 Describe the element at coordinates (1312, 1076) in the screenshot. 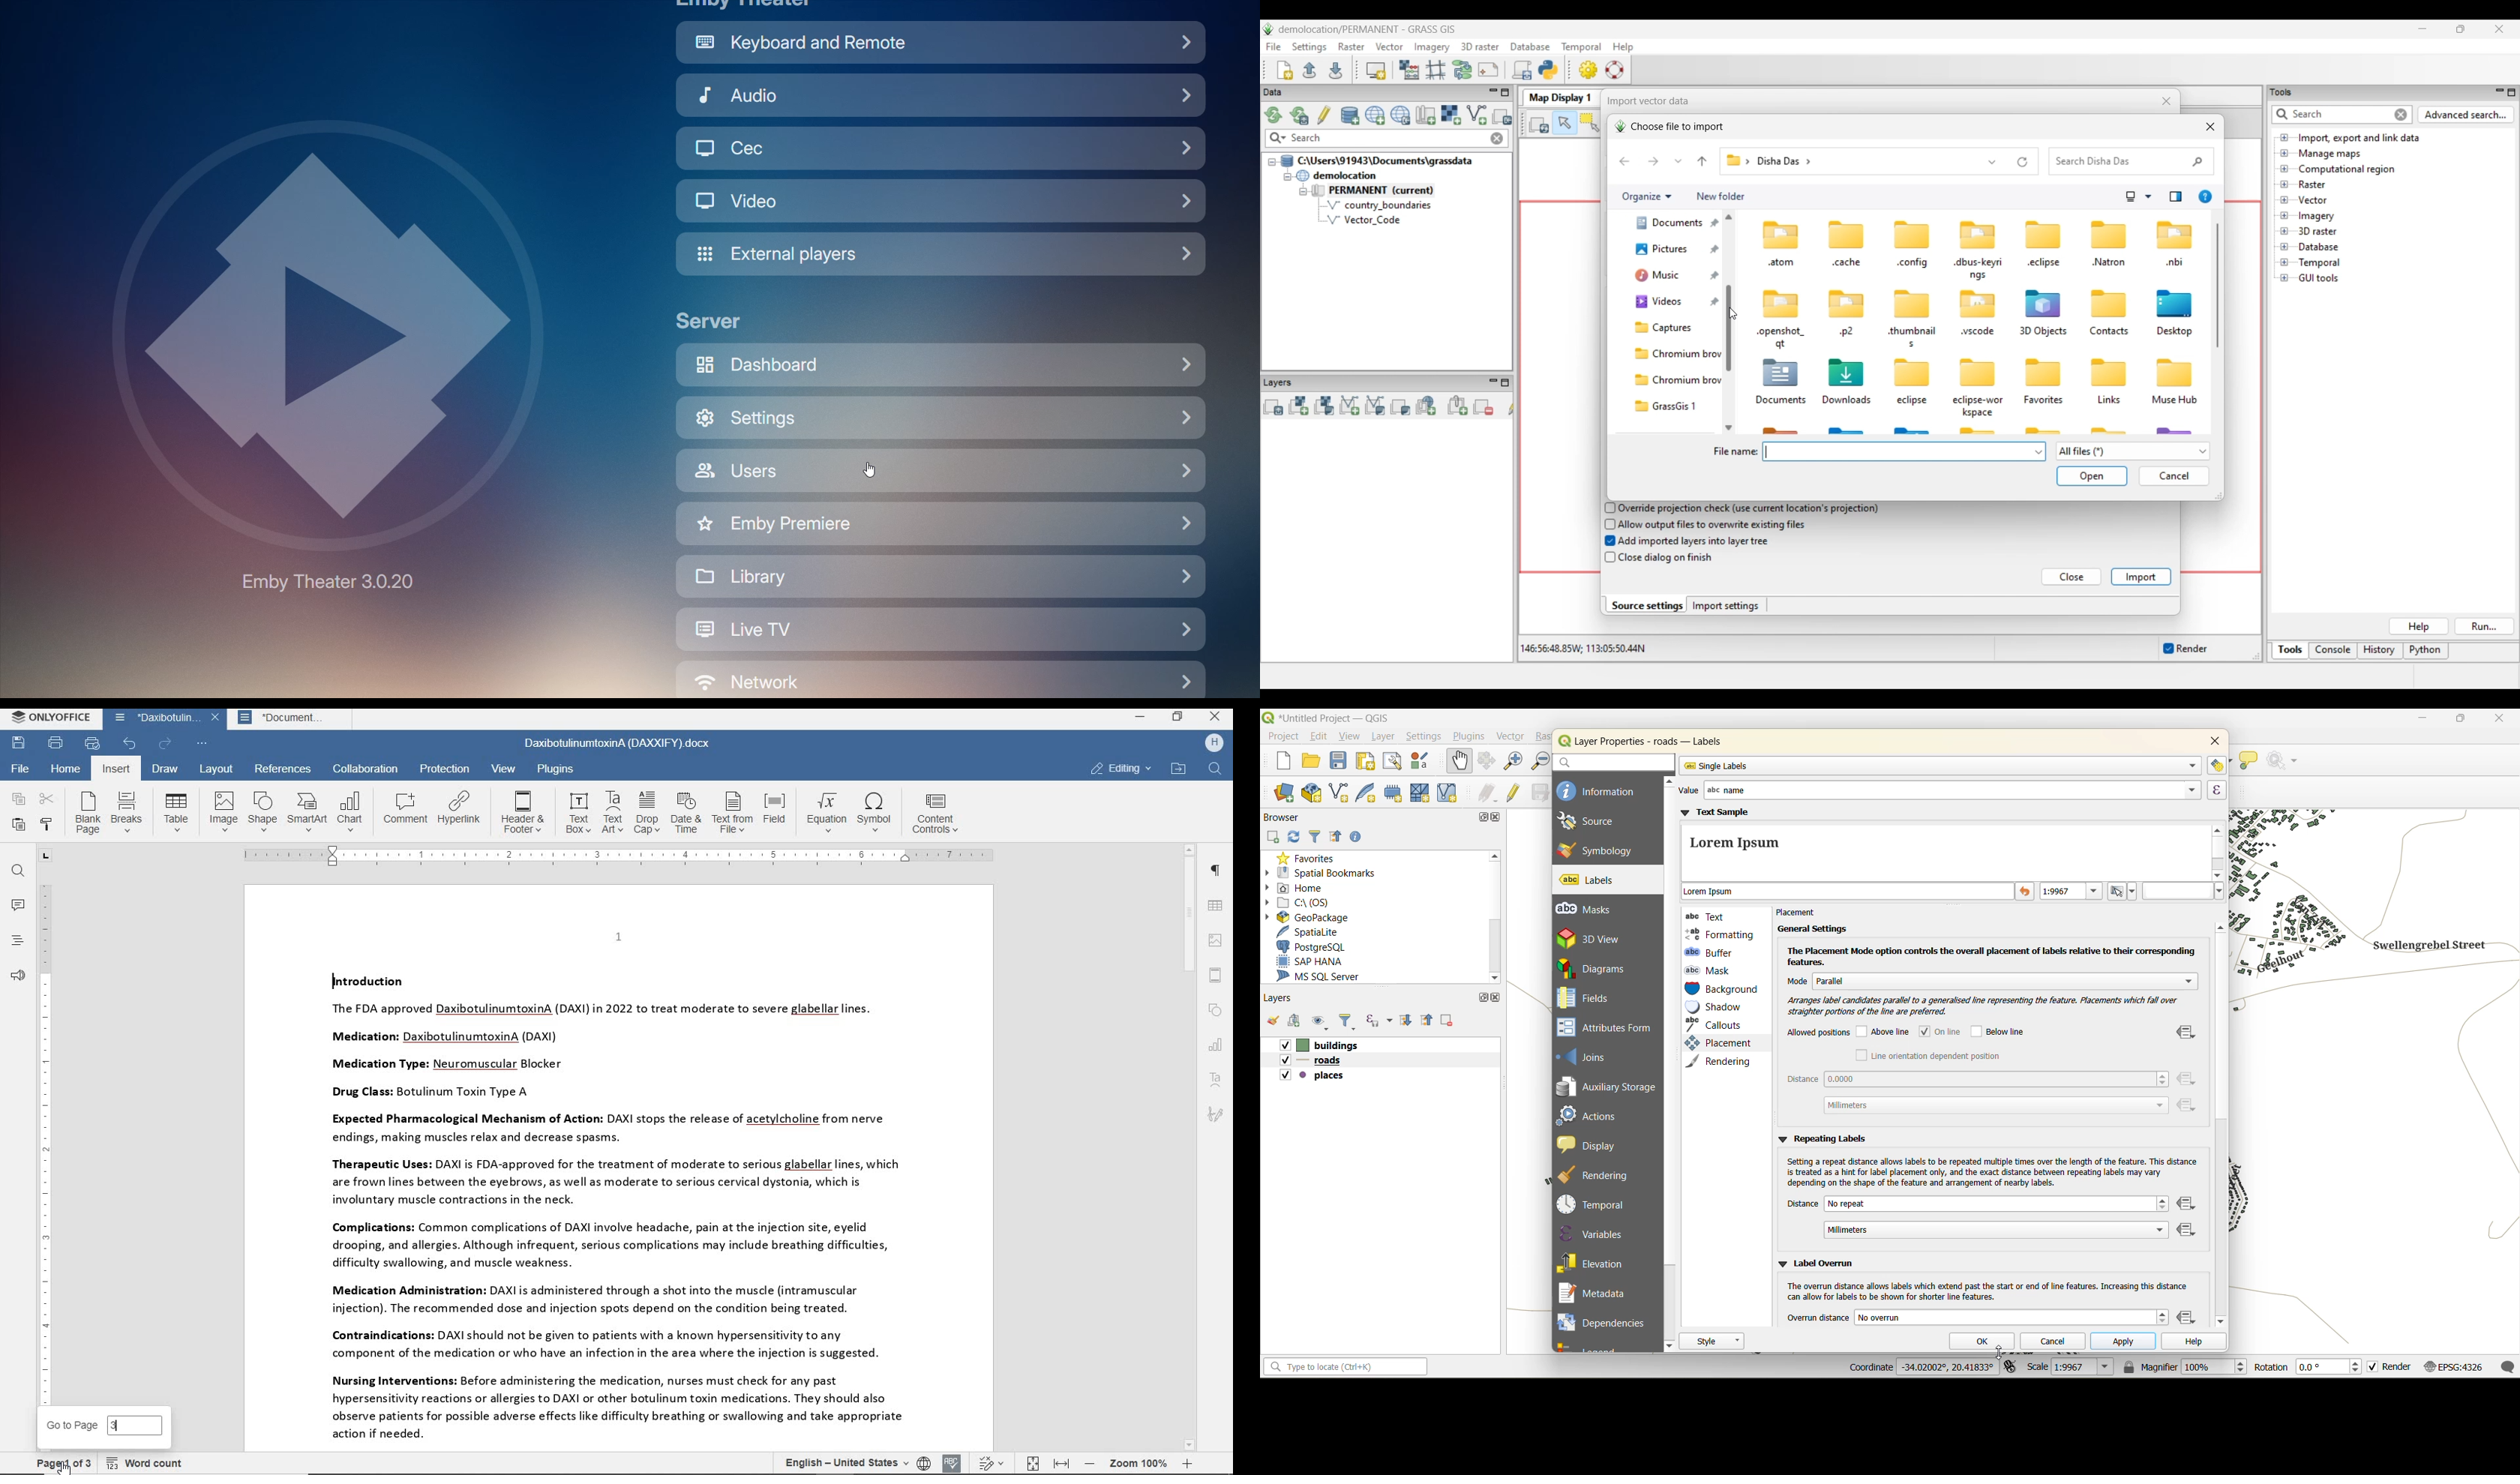

I see `places layer` at that location.